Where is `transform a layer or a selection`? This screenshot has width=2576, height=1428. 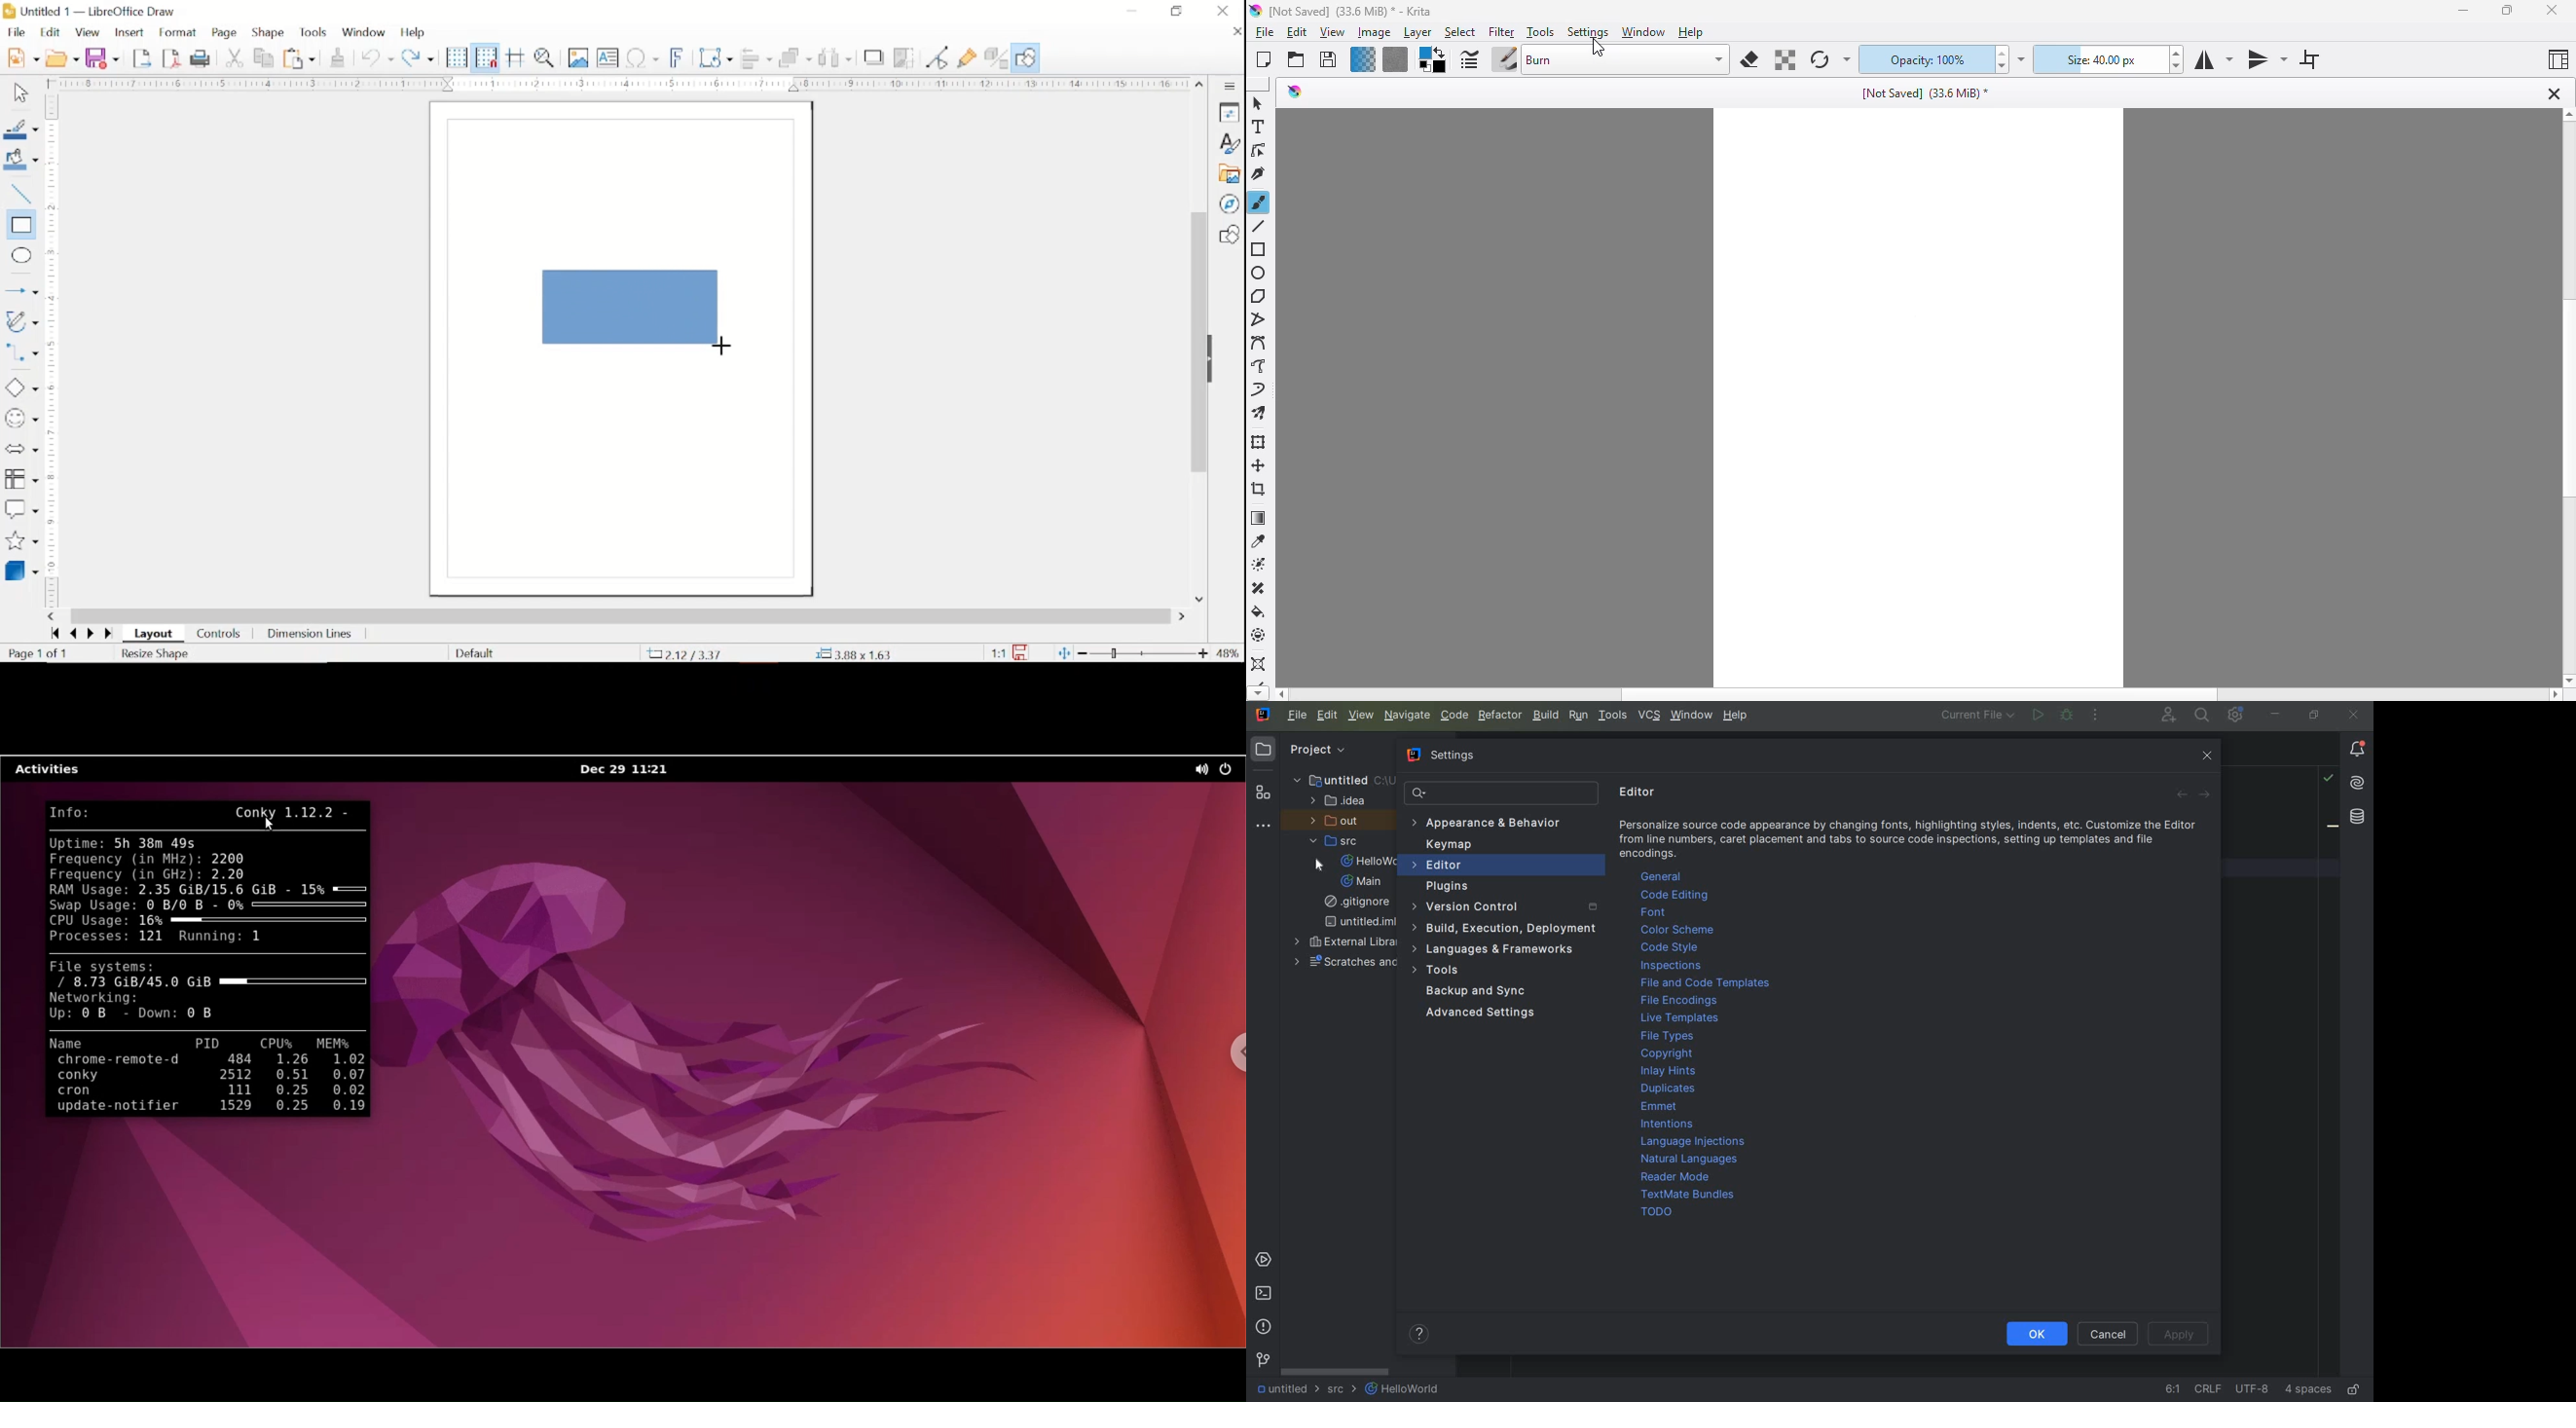 transform a layer or a selection is located at coordinates (1259, 442).